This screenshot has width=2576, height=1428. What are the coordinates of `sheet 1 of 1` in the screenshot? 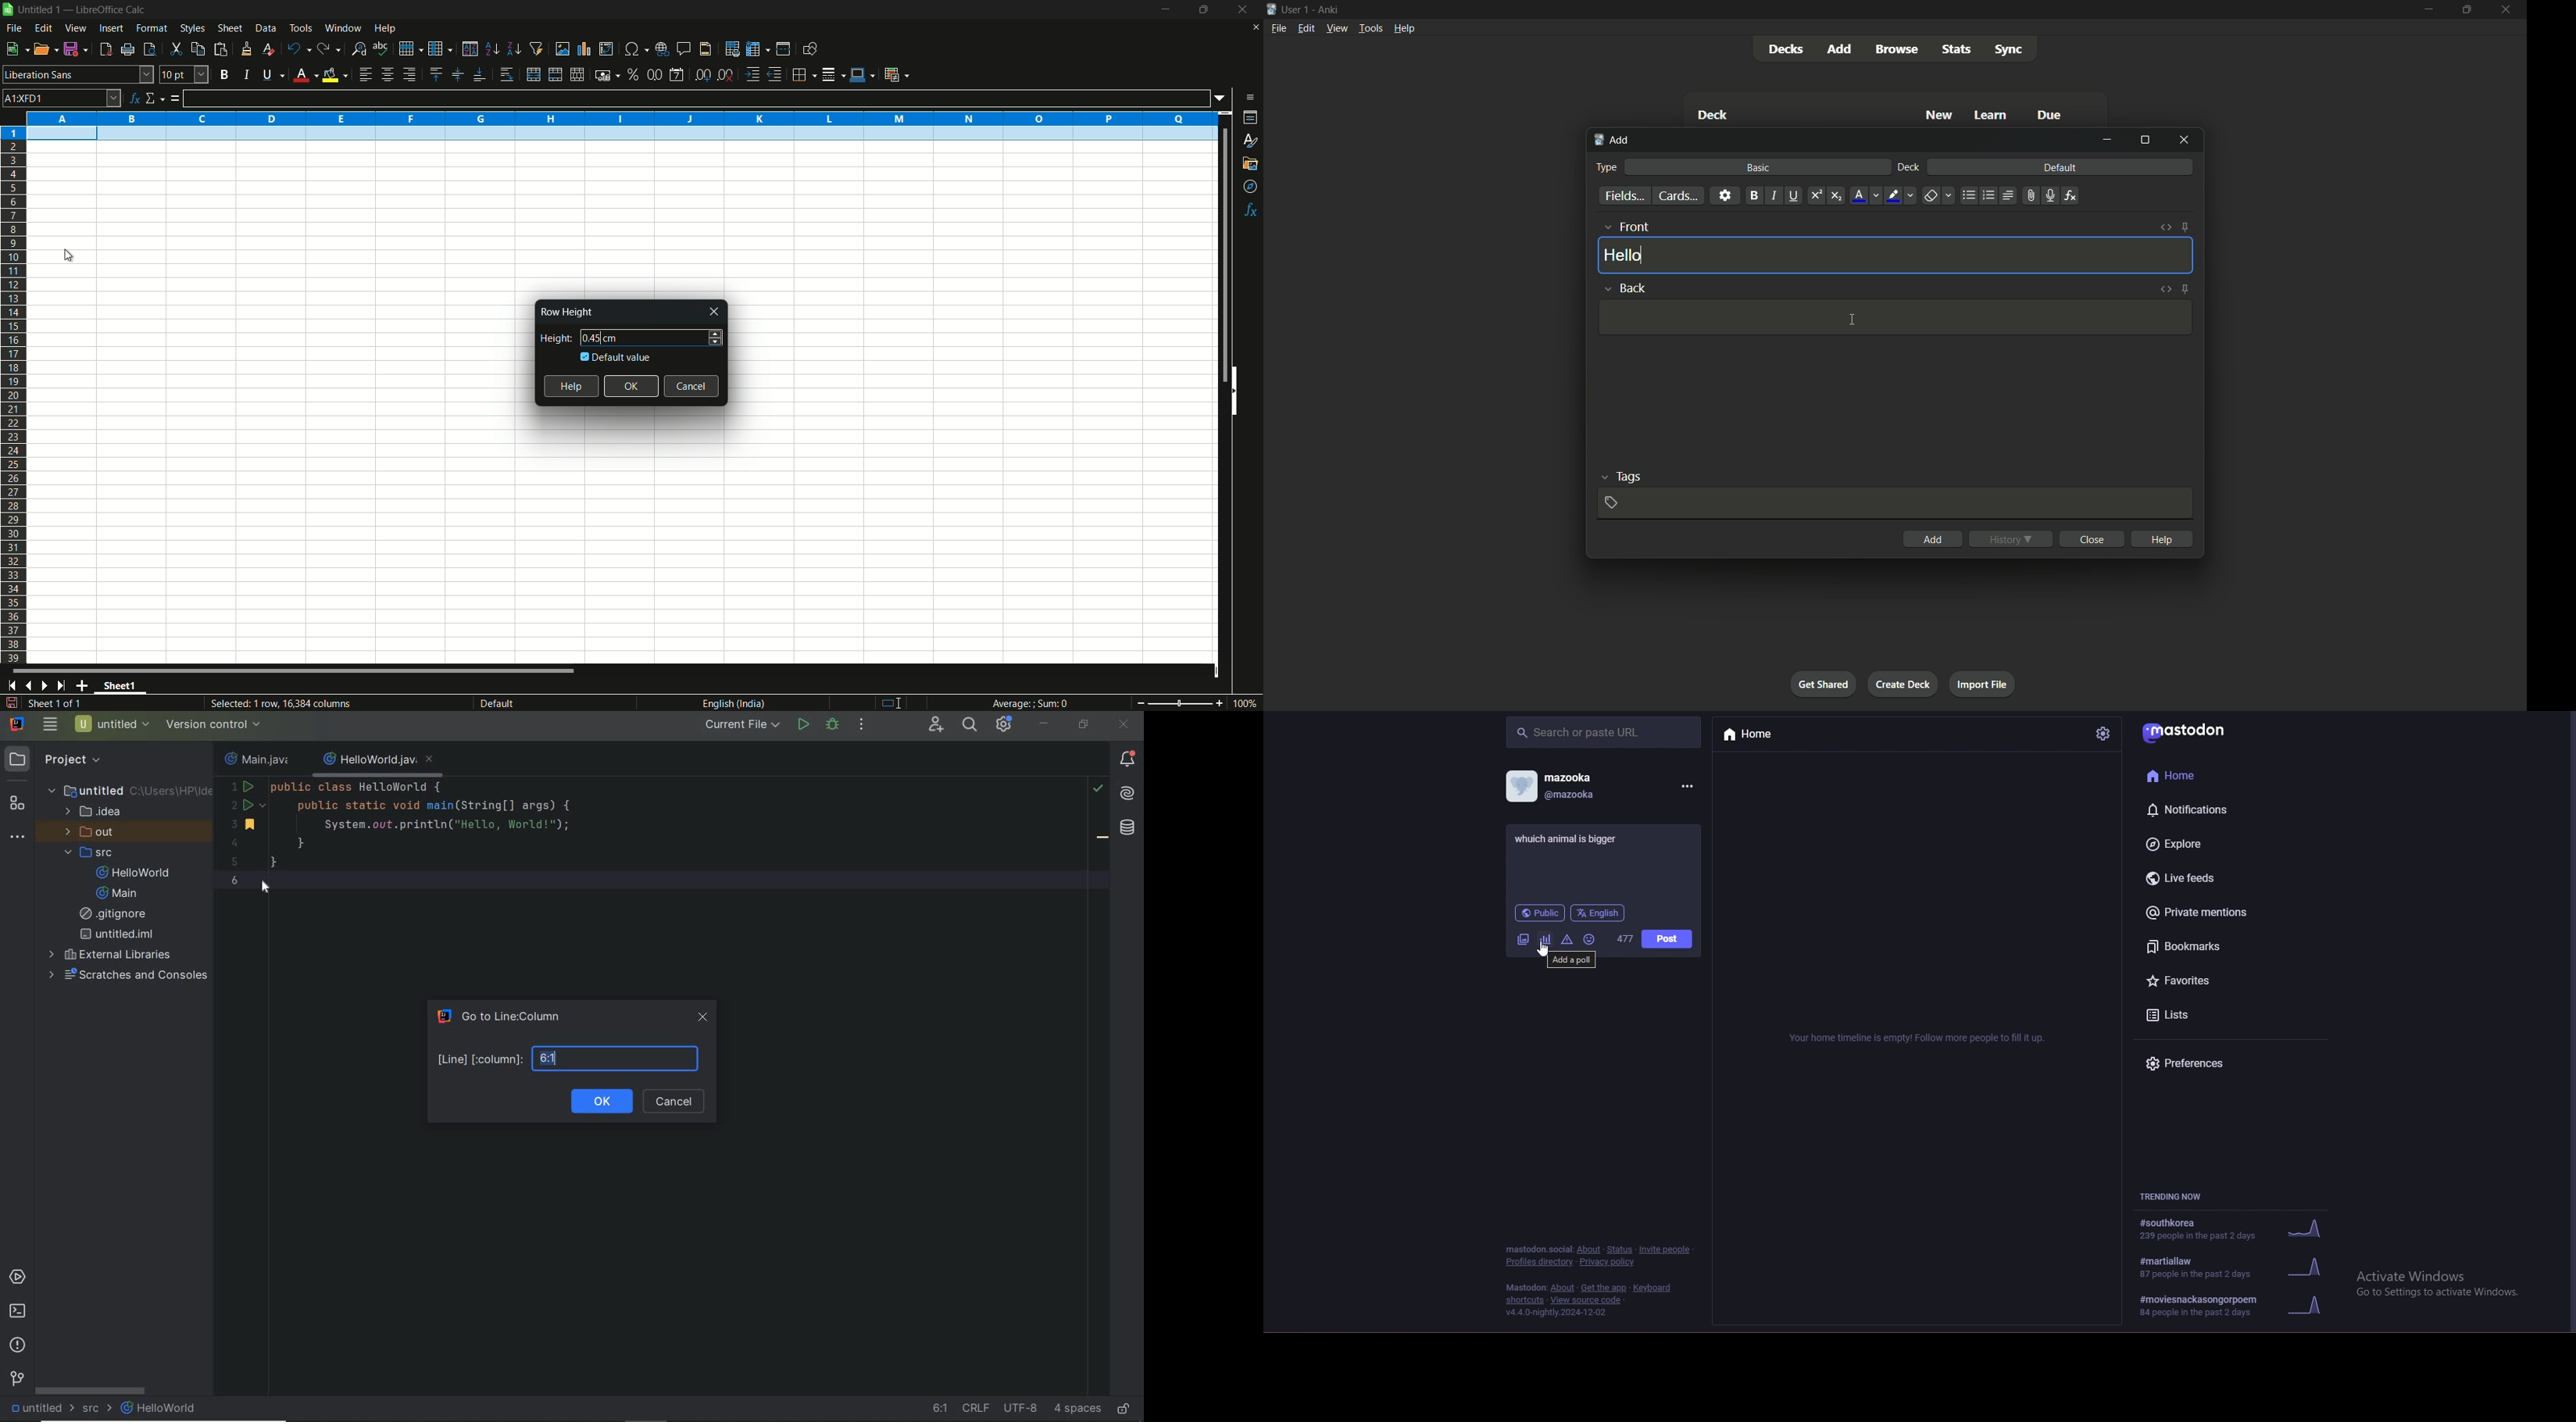 It's located at (59, 705).